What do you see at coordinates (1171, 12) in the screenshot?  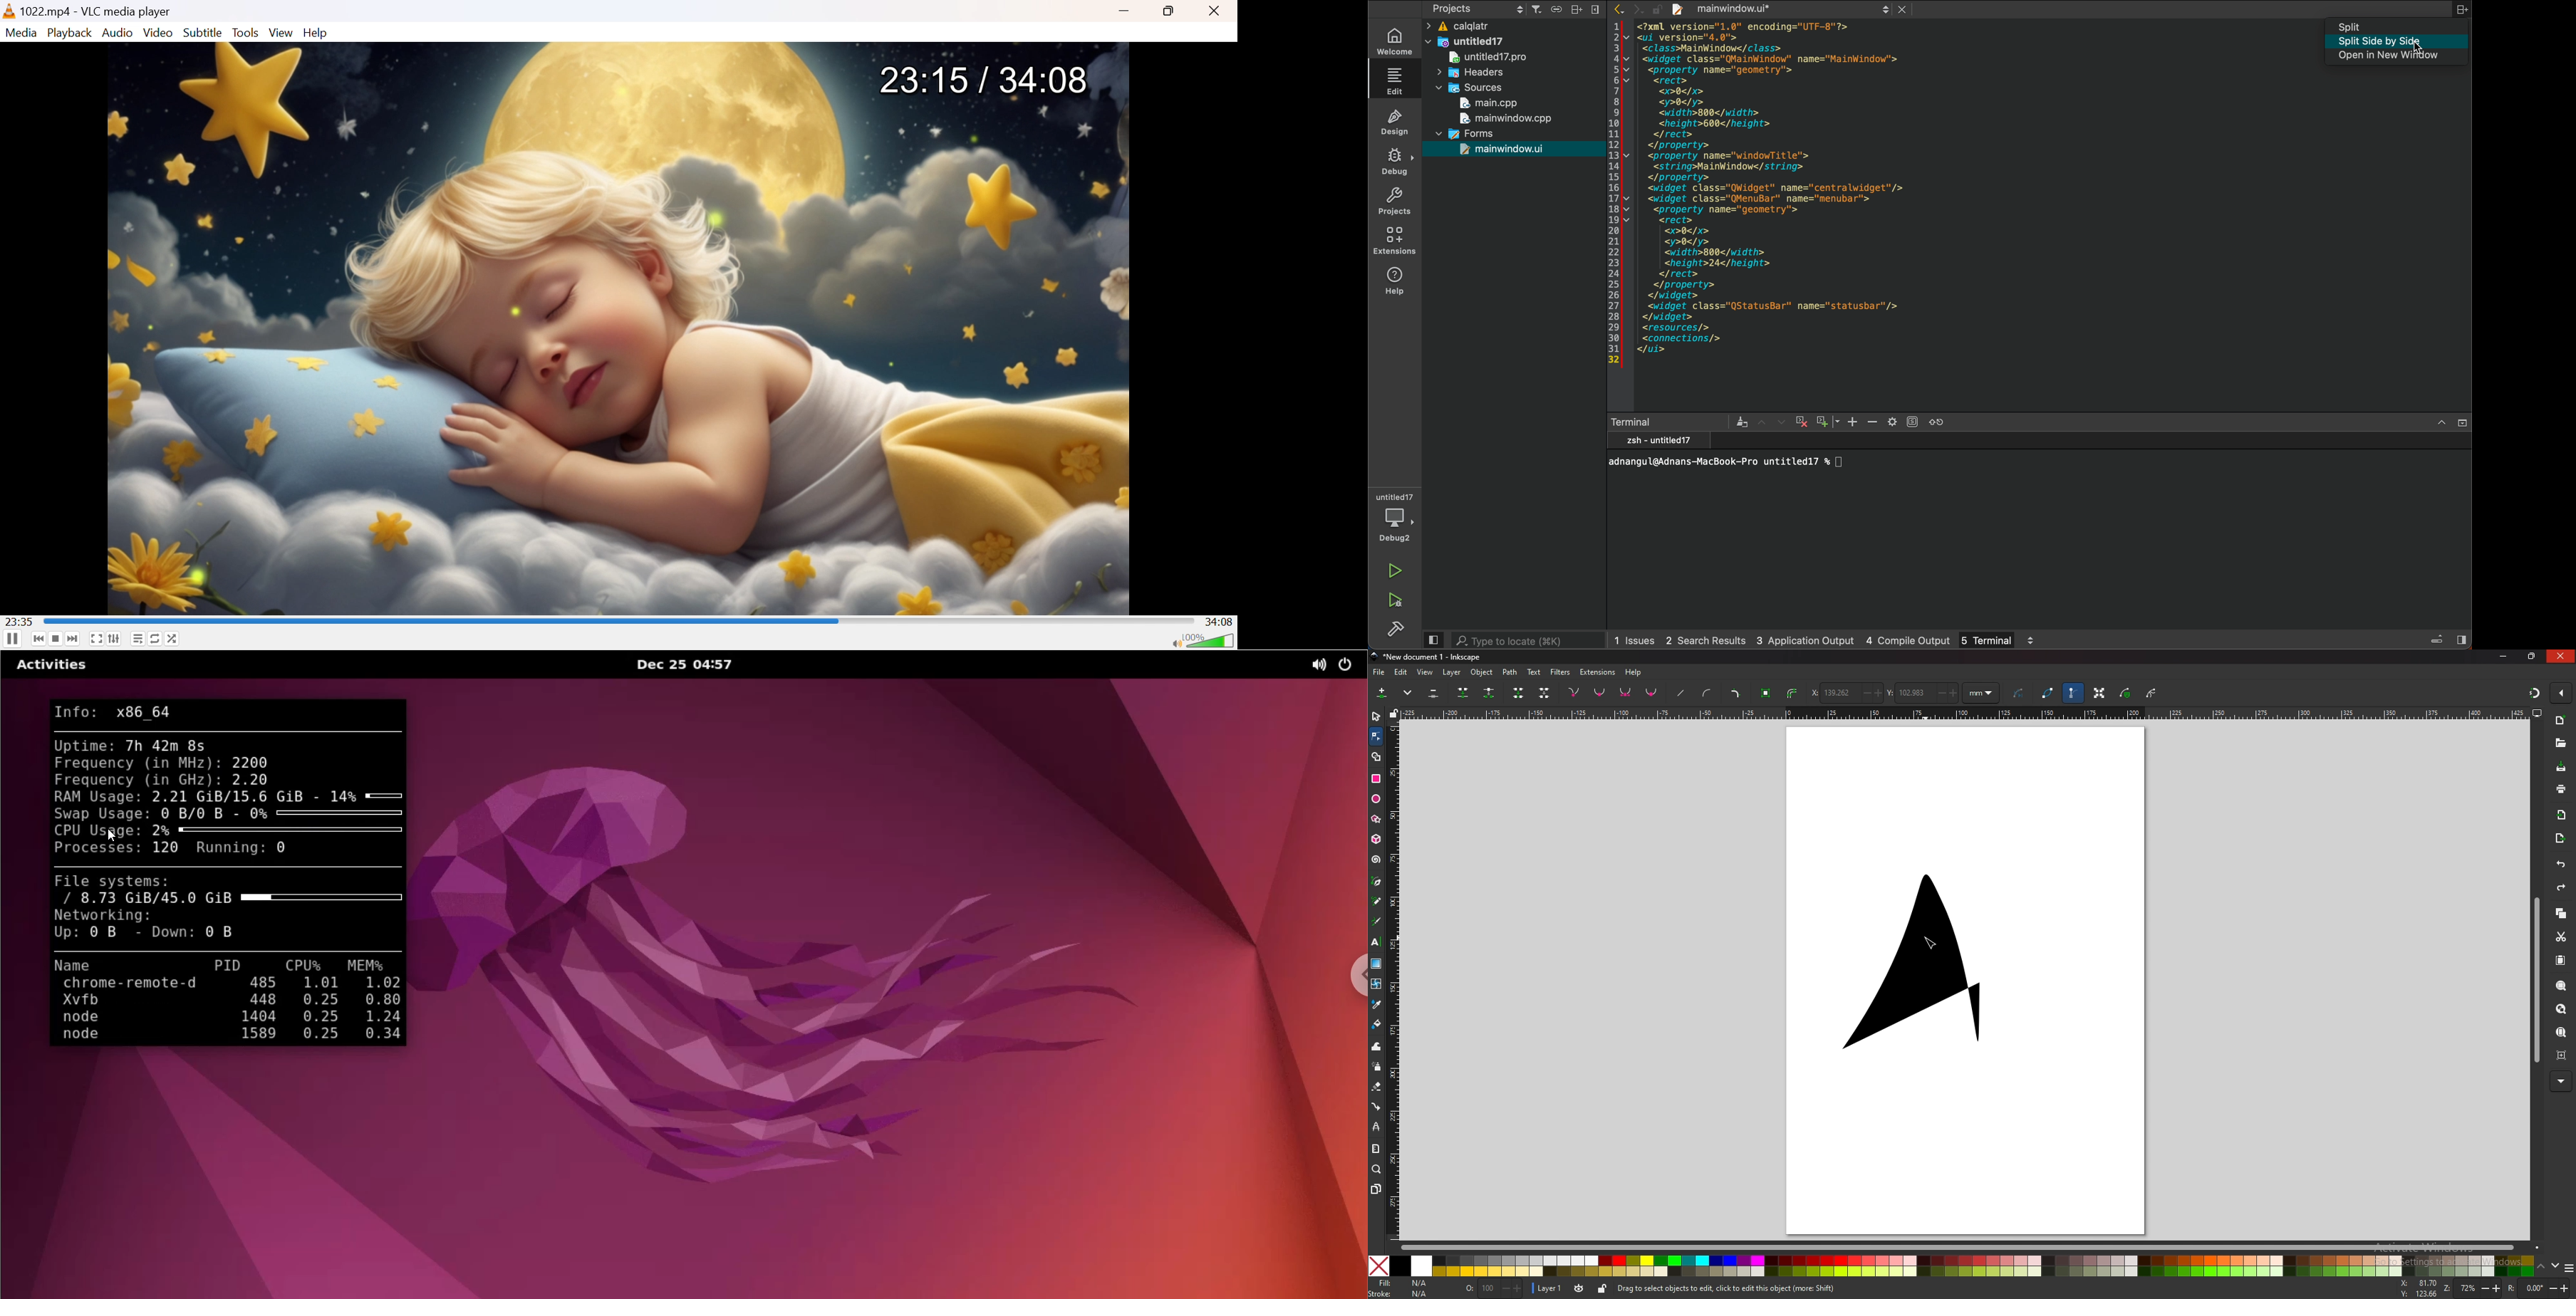 I see `Restore down` at bounding box center [1171, 12].